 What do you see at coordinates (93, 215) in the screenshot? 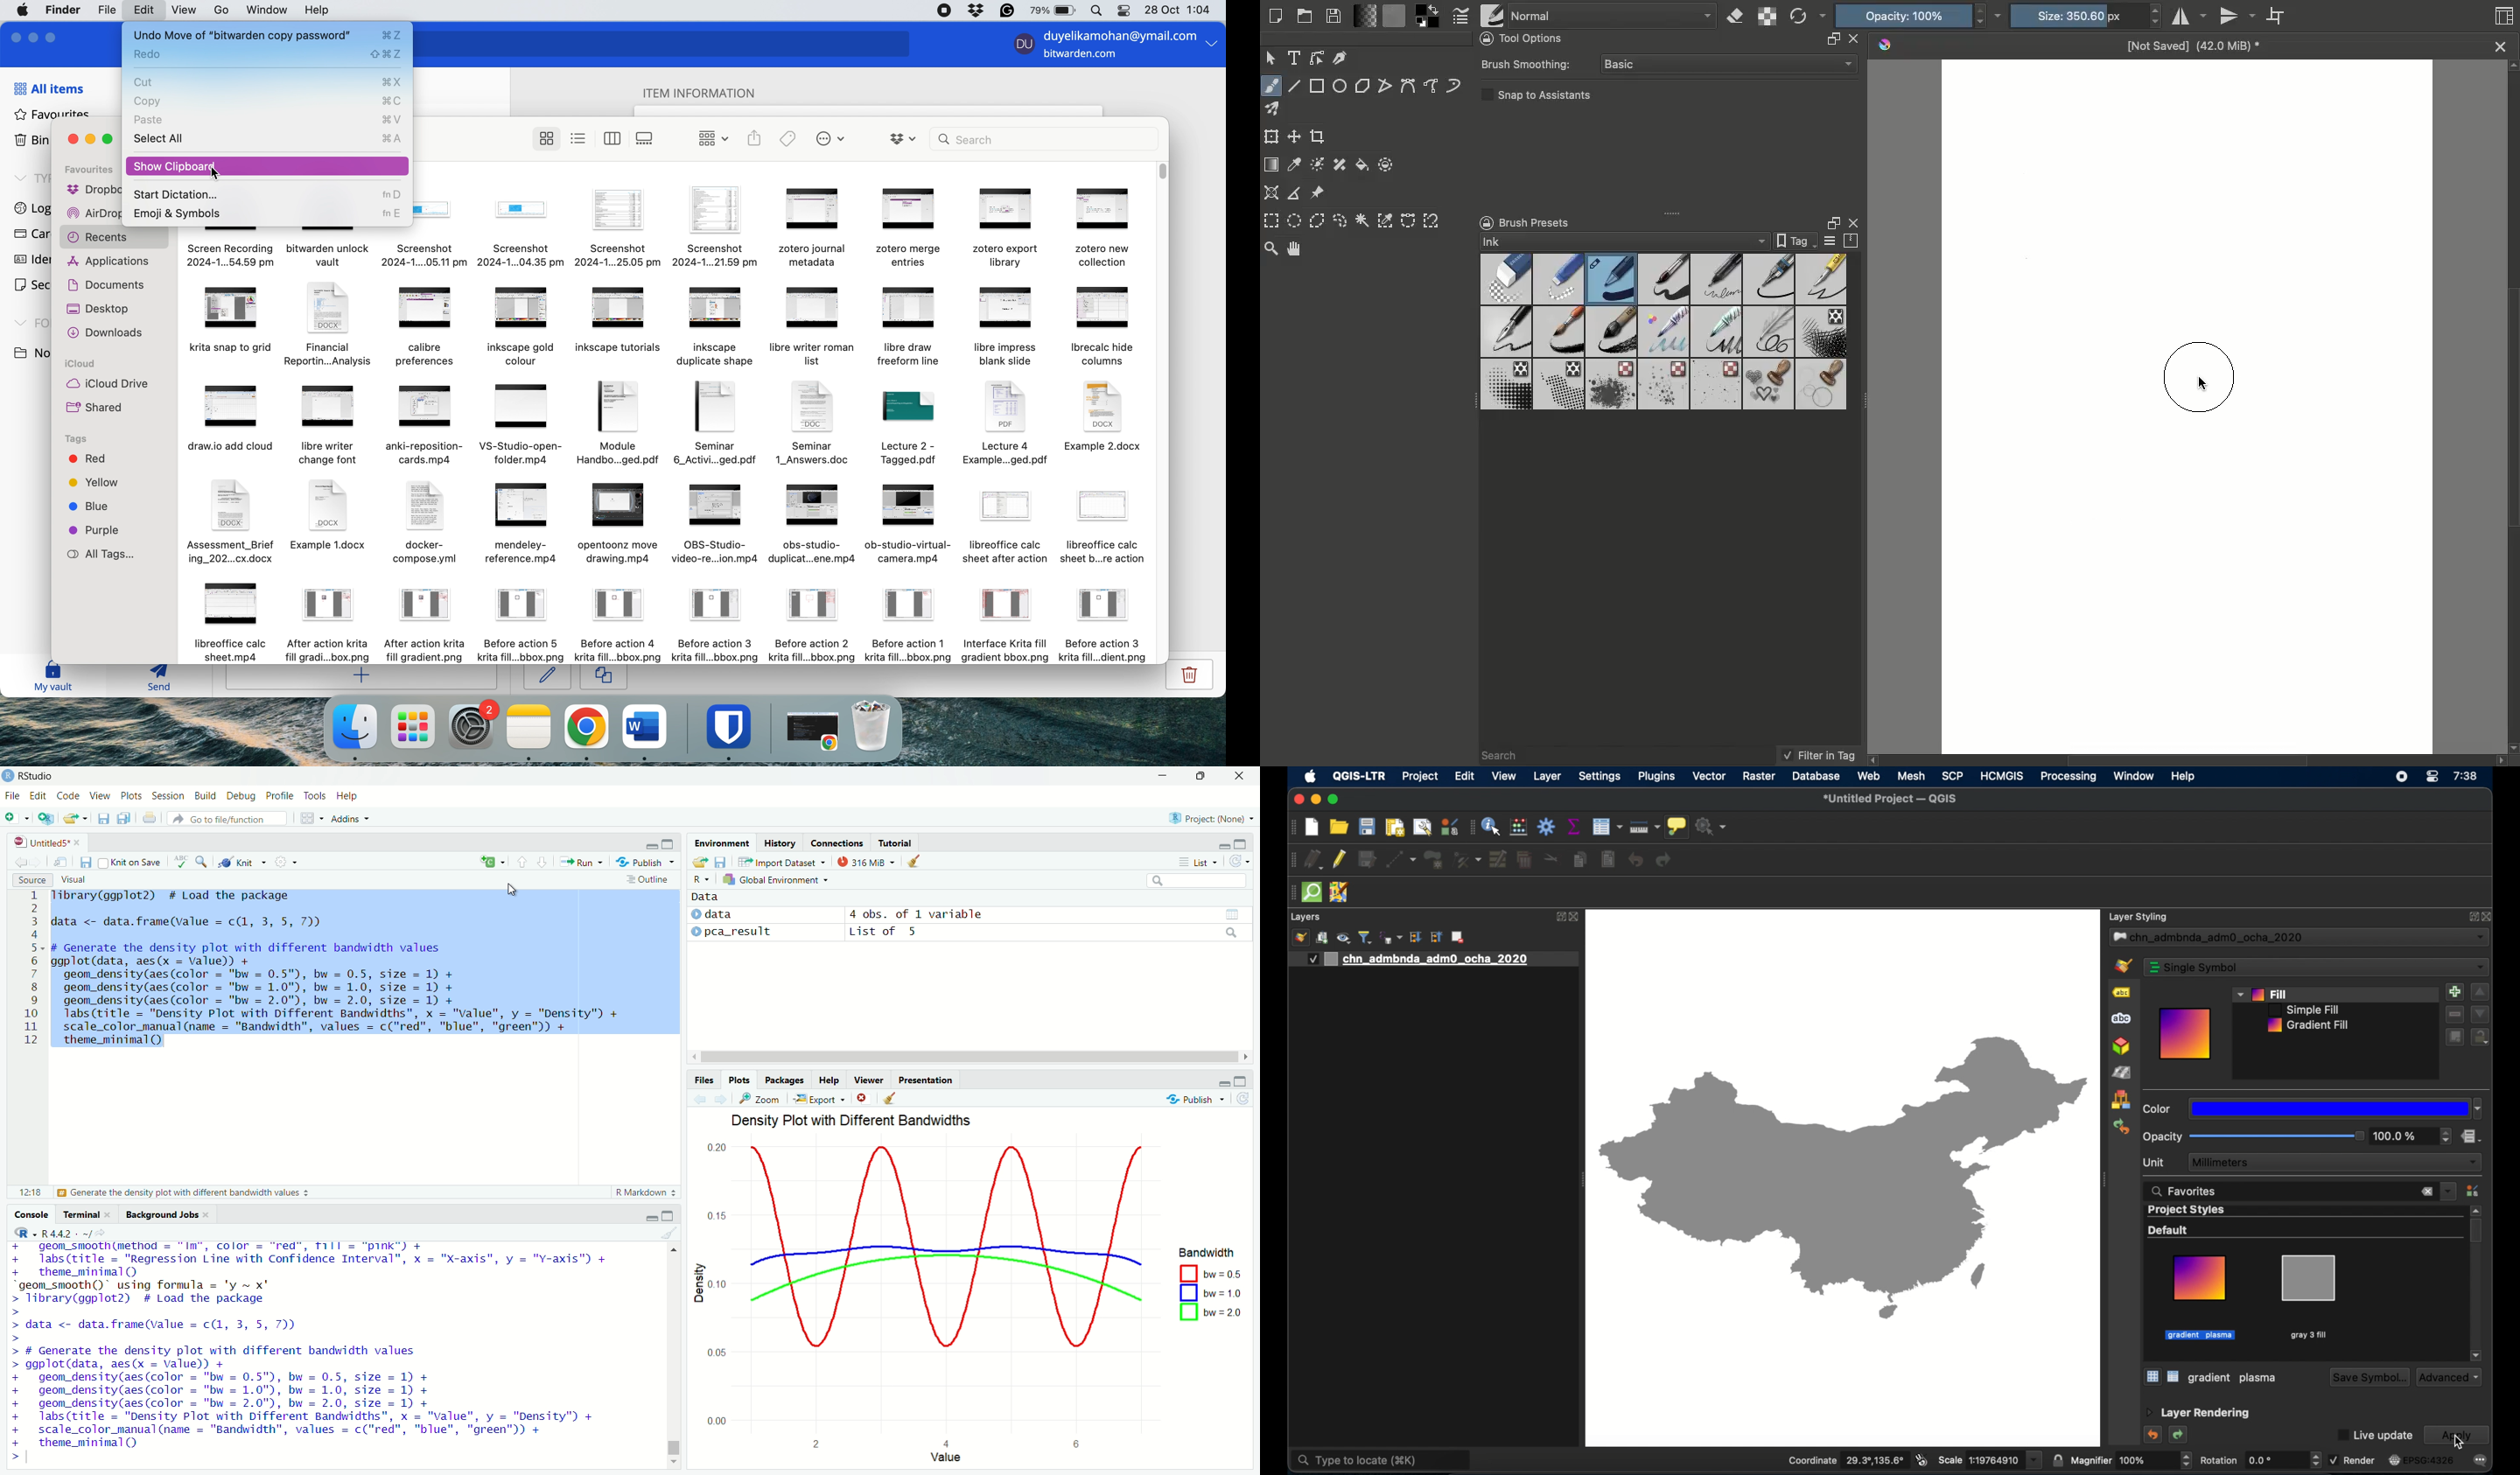
I see `airdrop` at bounding box center [93, 215].